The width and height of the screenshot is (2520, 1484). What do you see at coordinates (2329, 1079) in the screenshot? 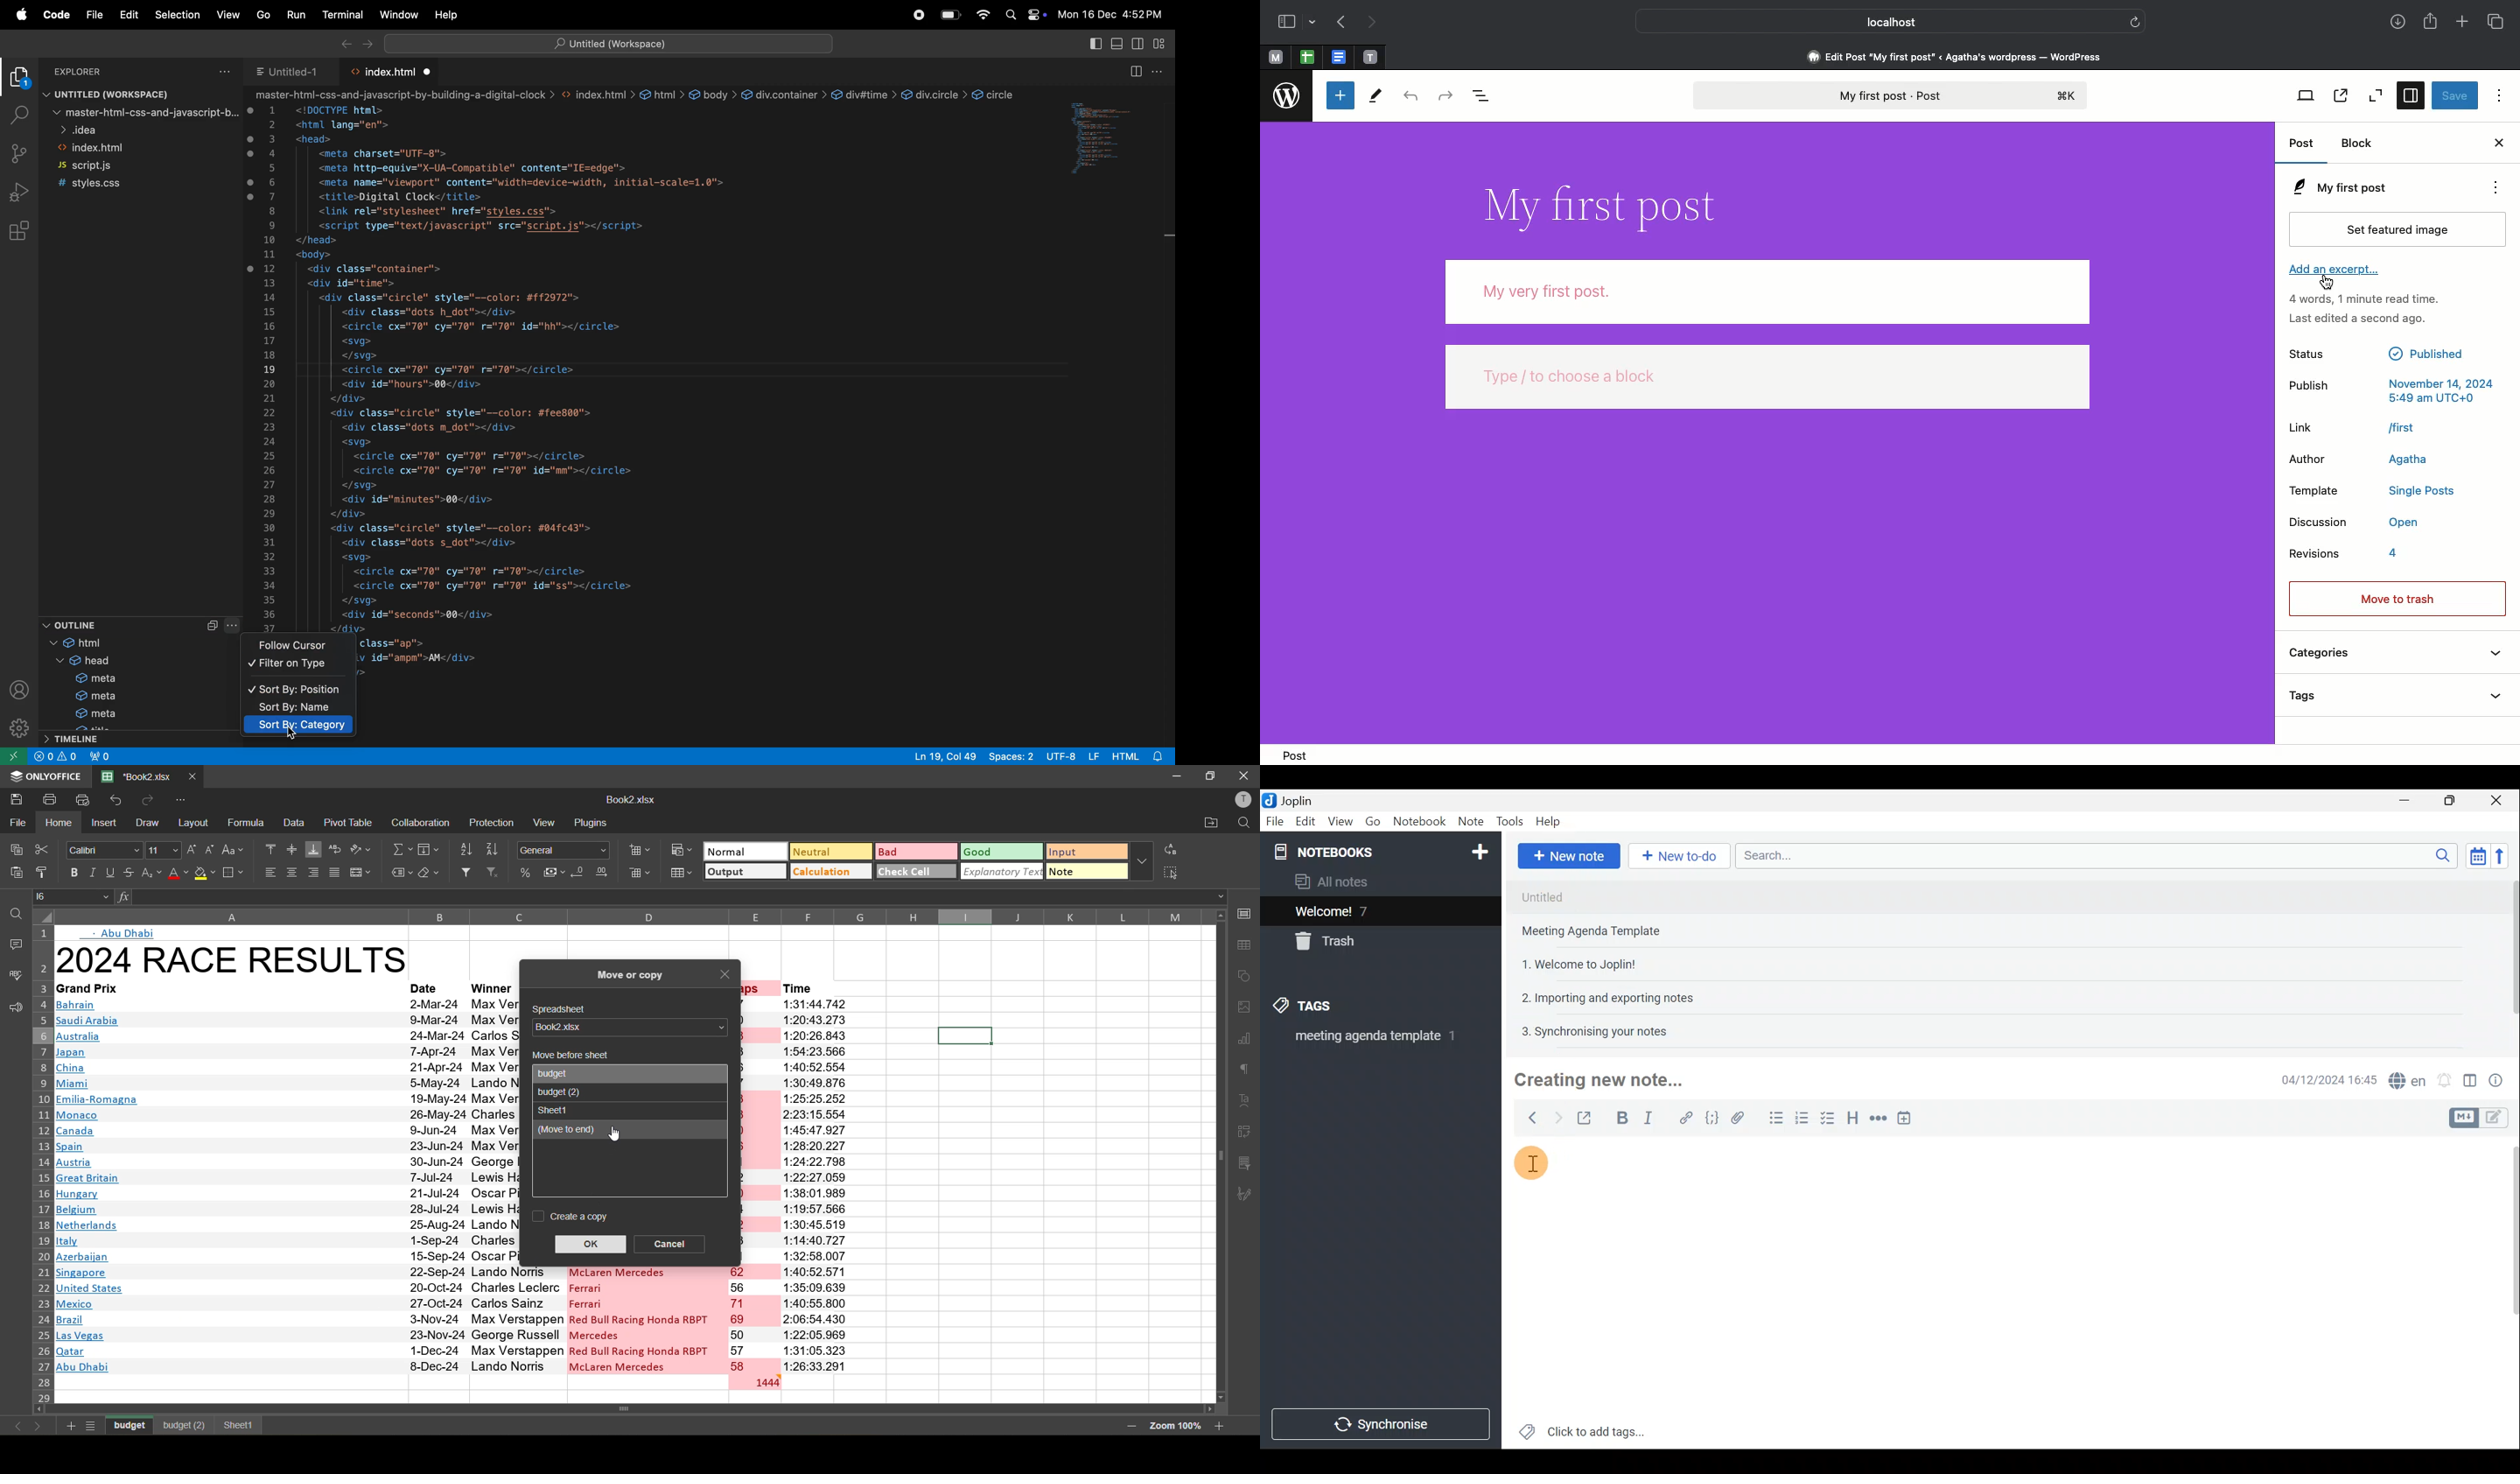
I see `Date & time` at bounding box center [2329, 1079].